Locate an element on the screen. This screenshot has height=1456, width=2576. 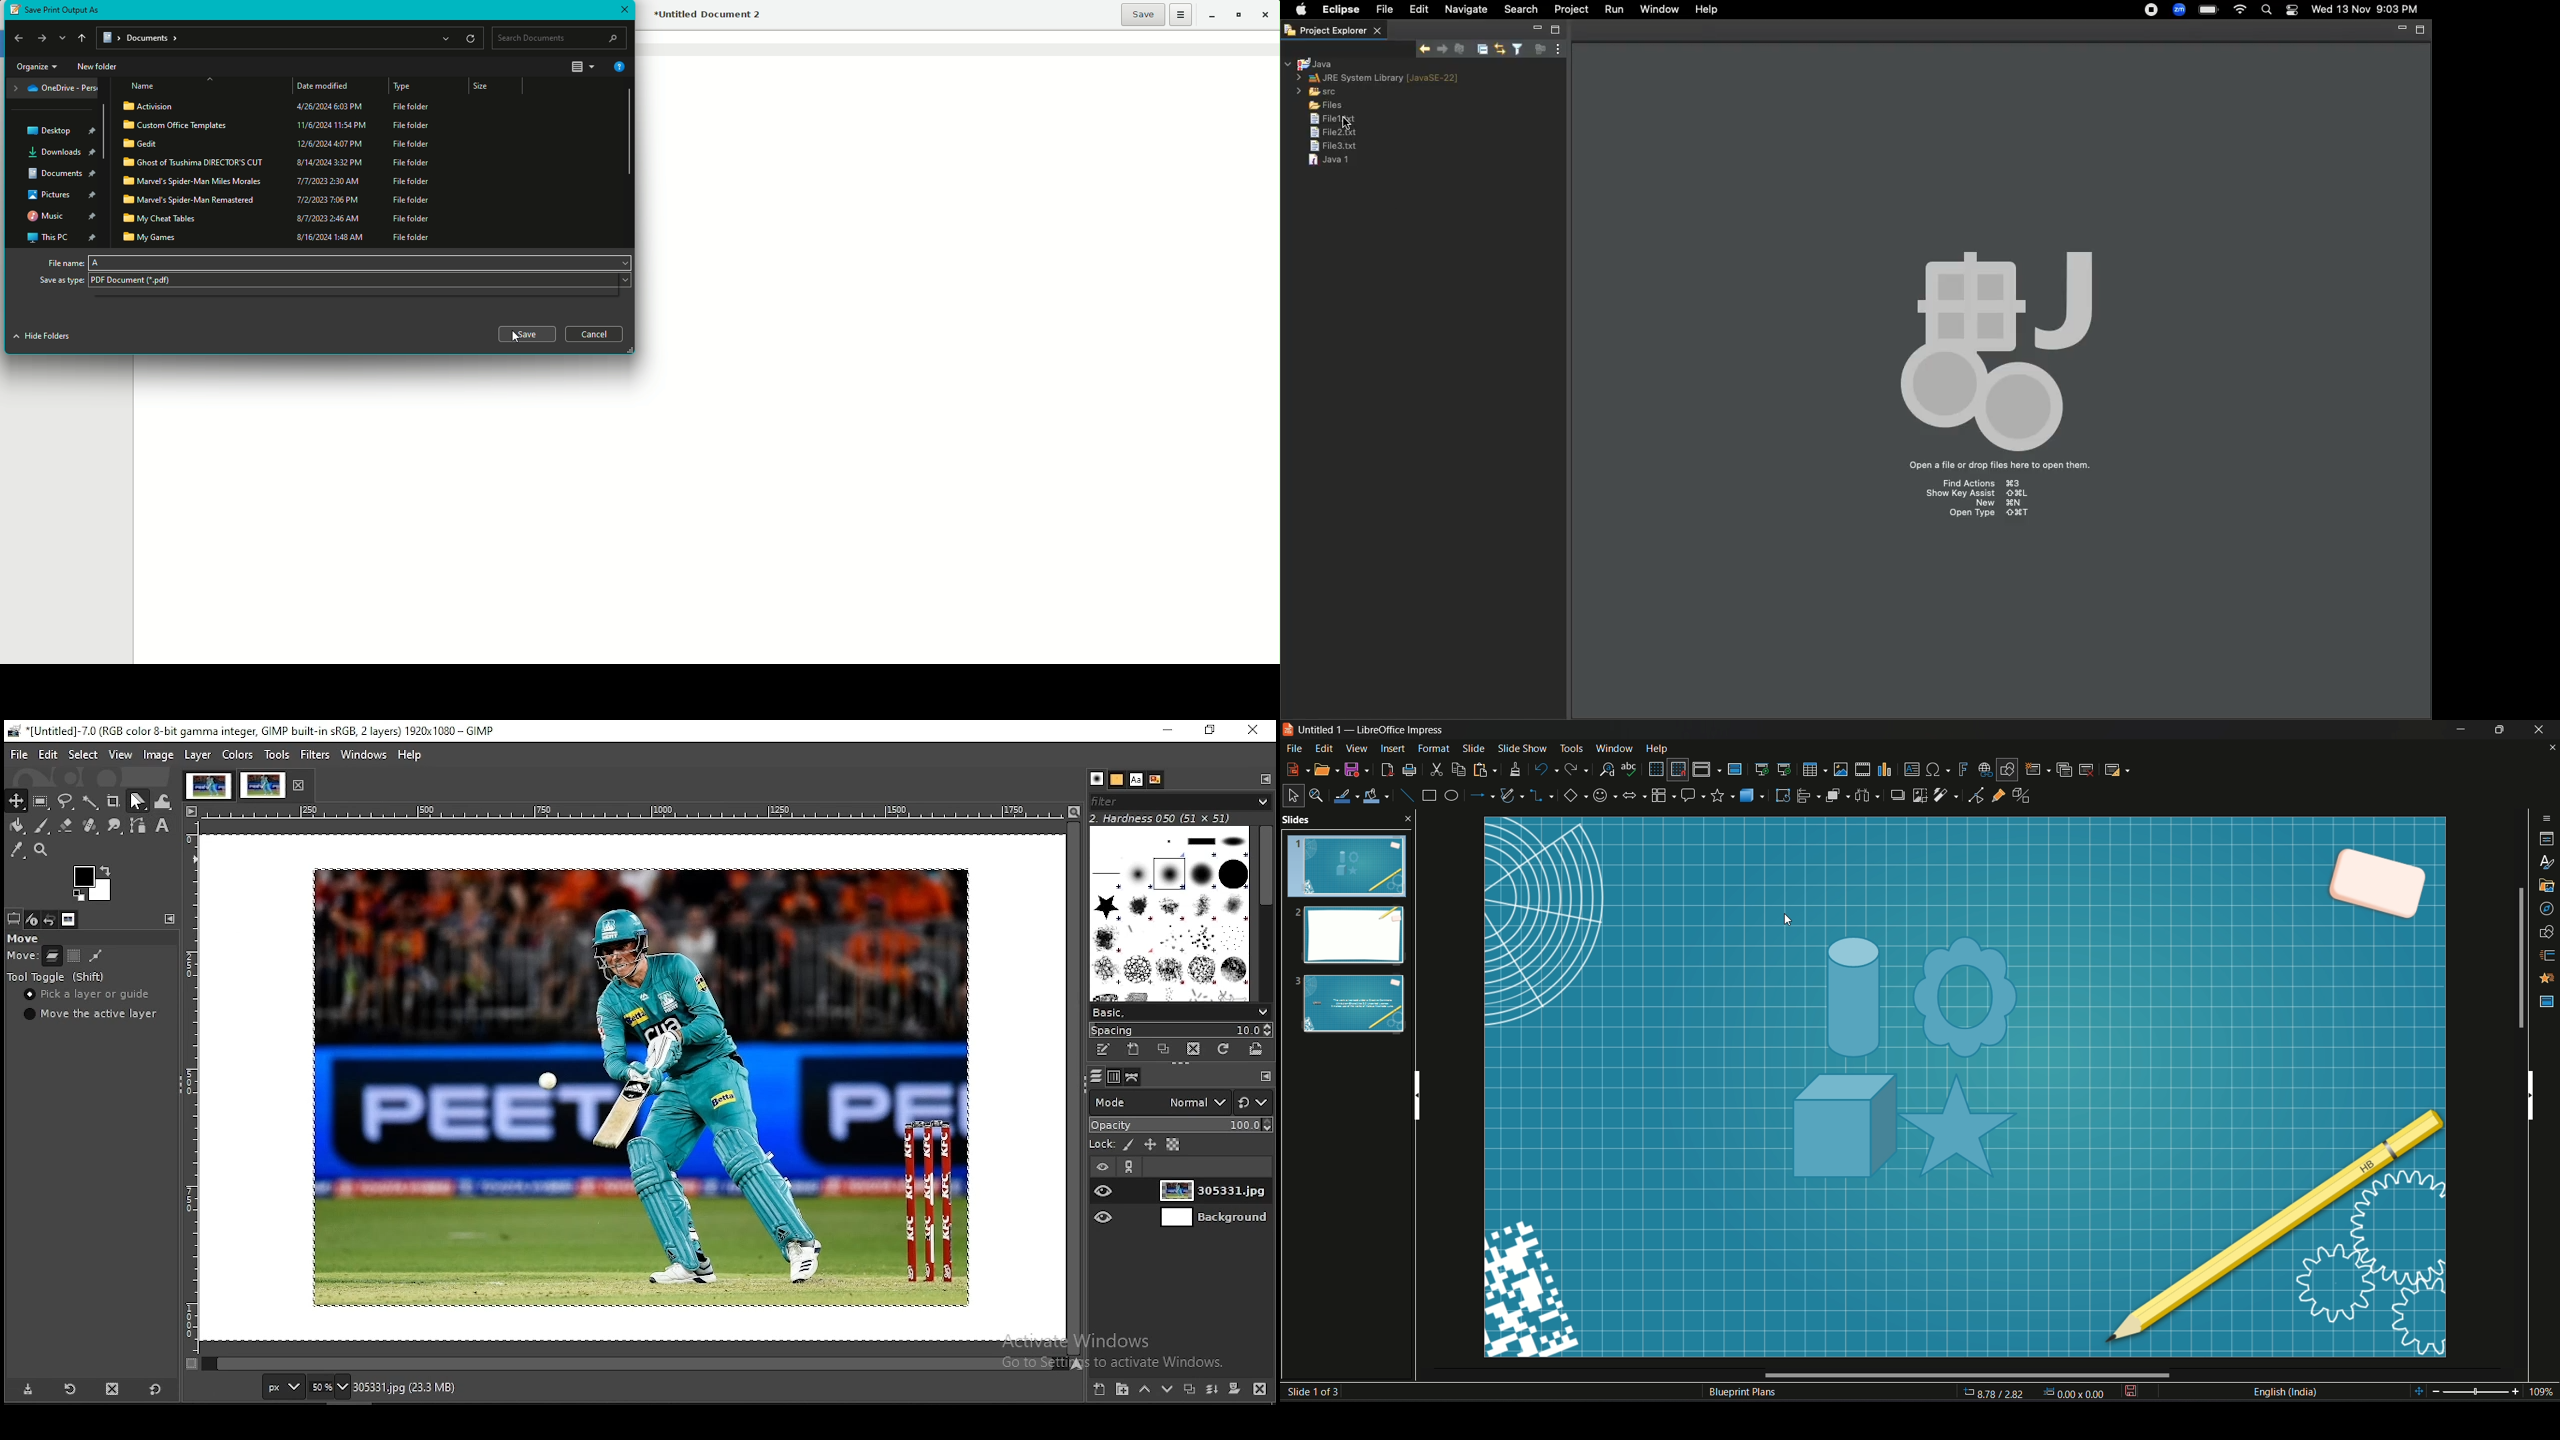
close is located at coordinates (2552, 749).